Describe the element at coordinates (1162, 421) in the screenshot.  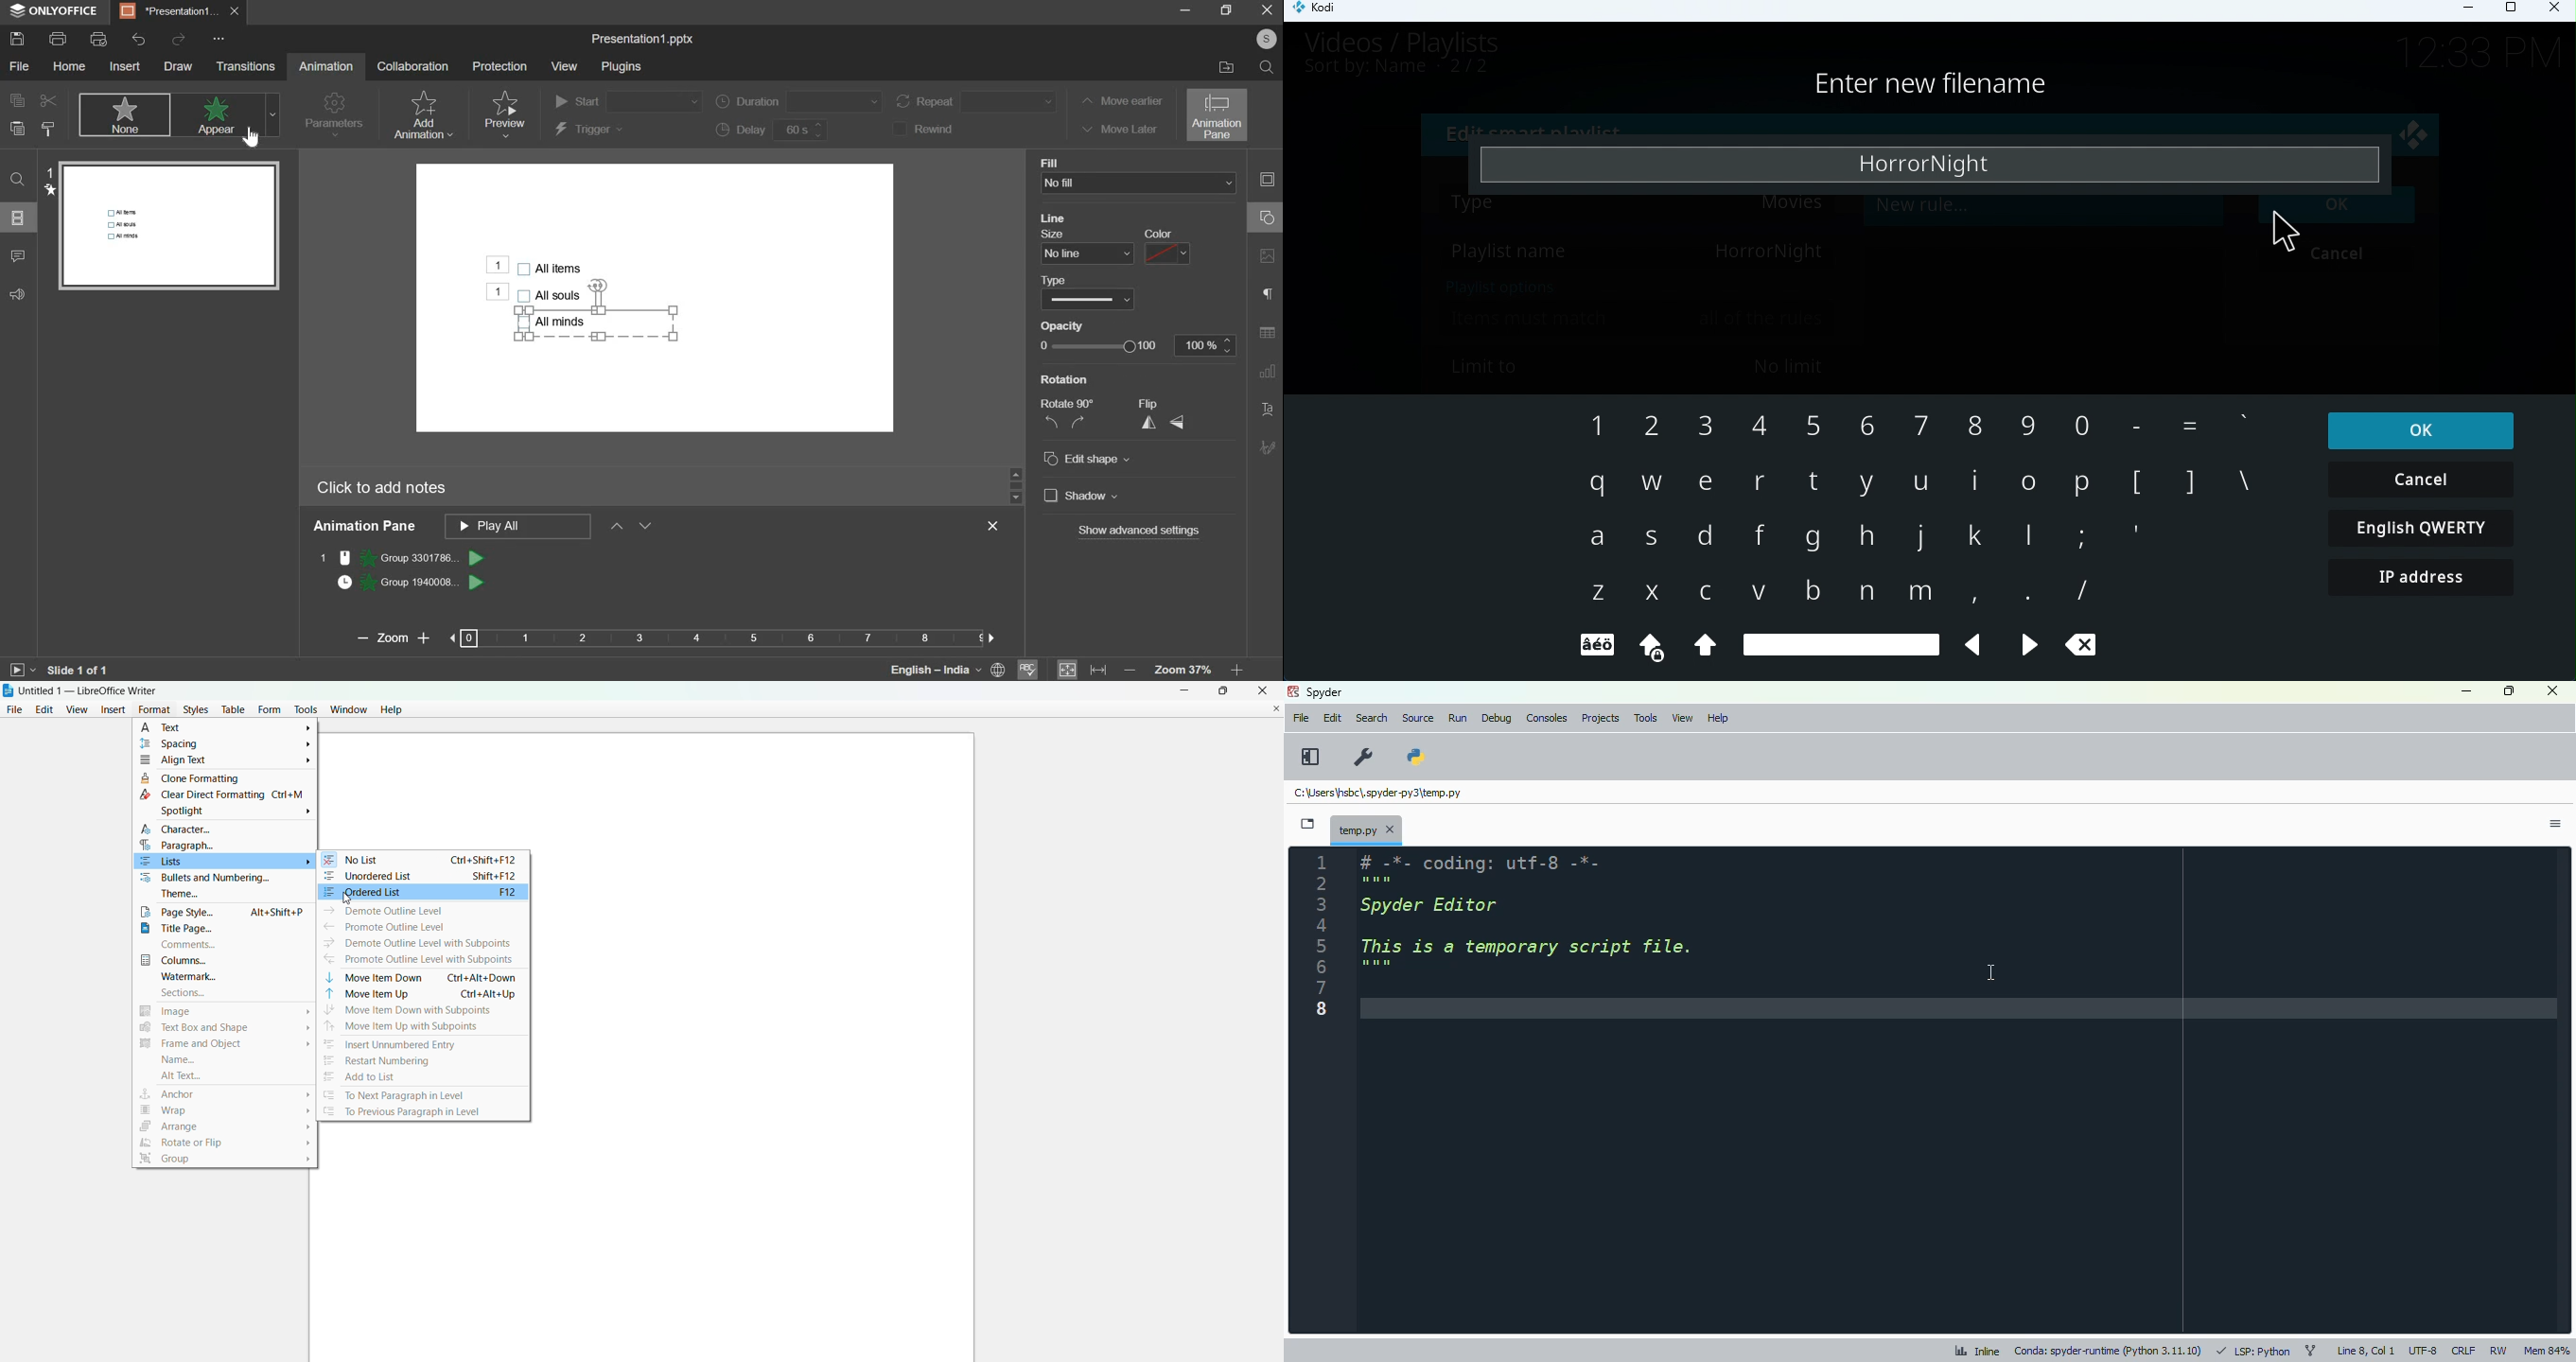
I see `flip` at that location.